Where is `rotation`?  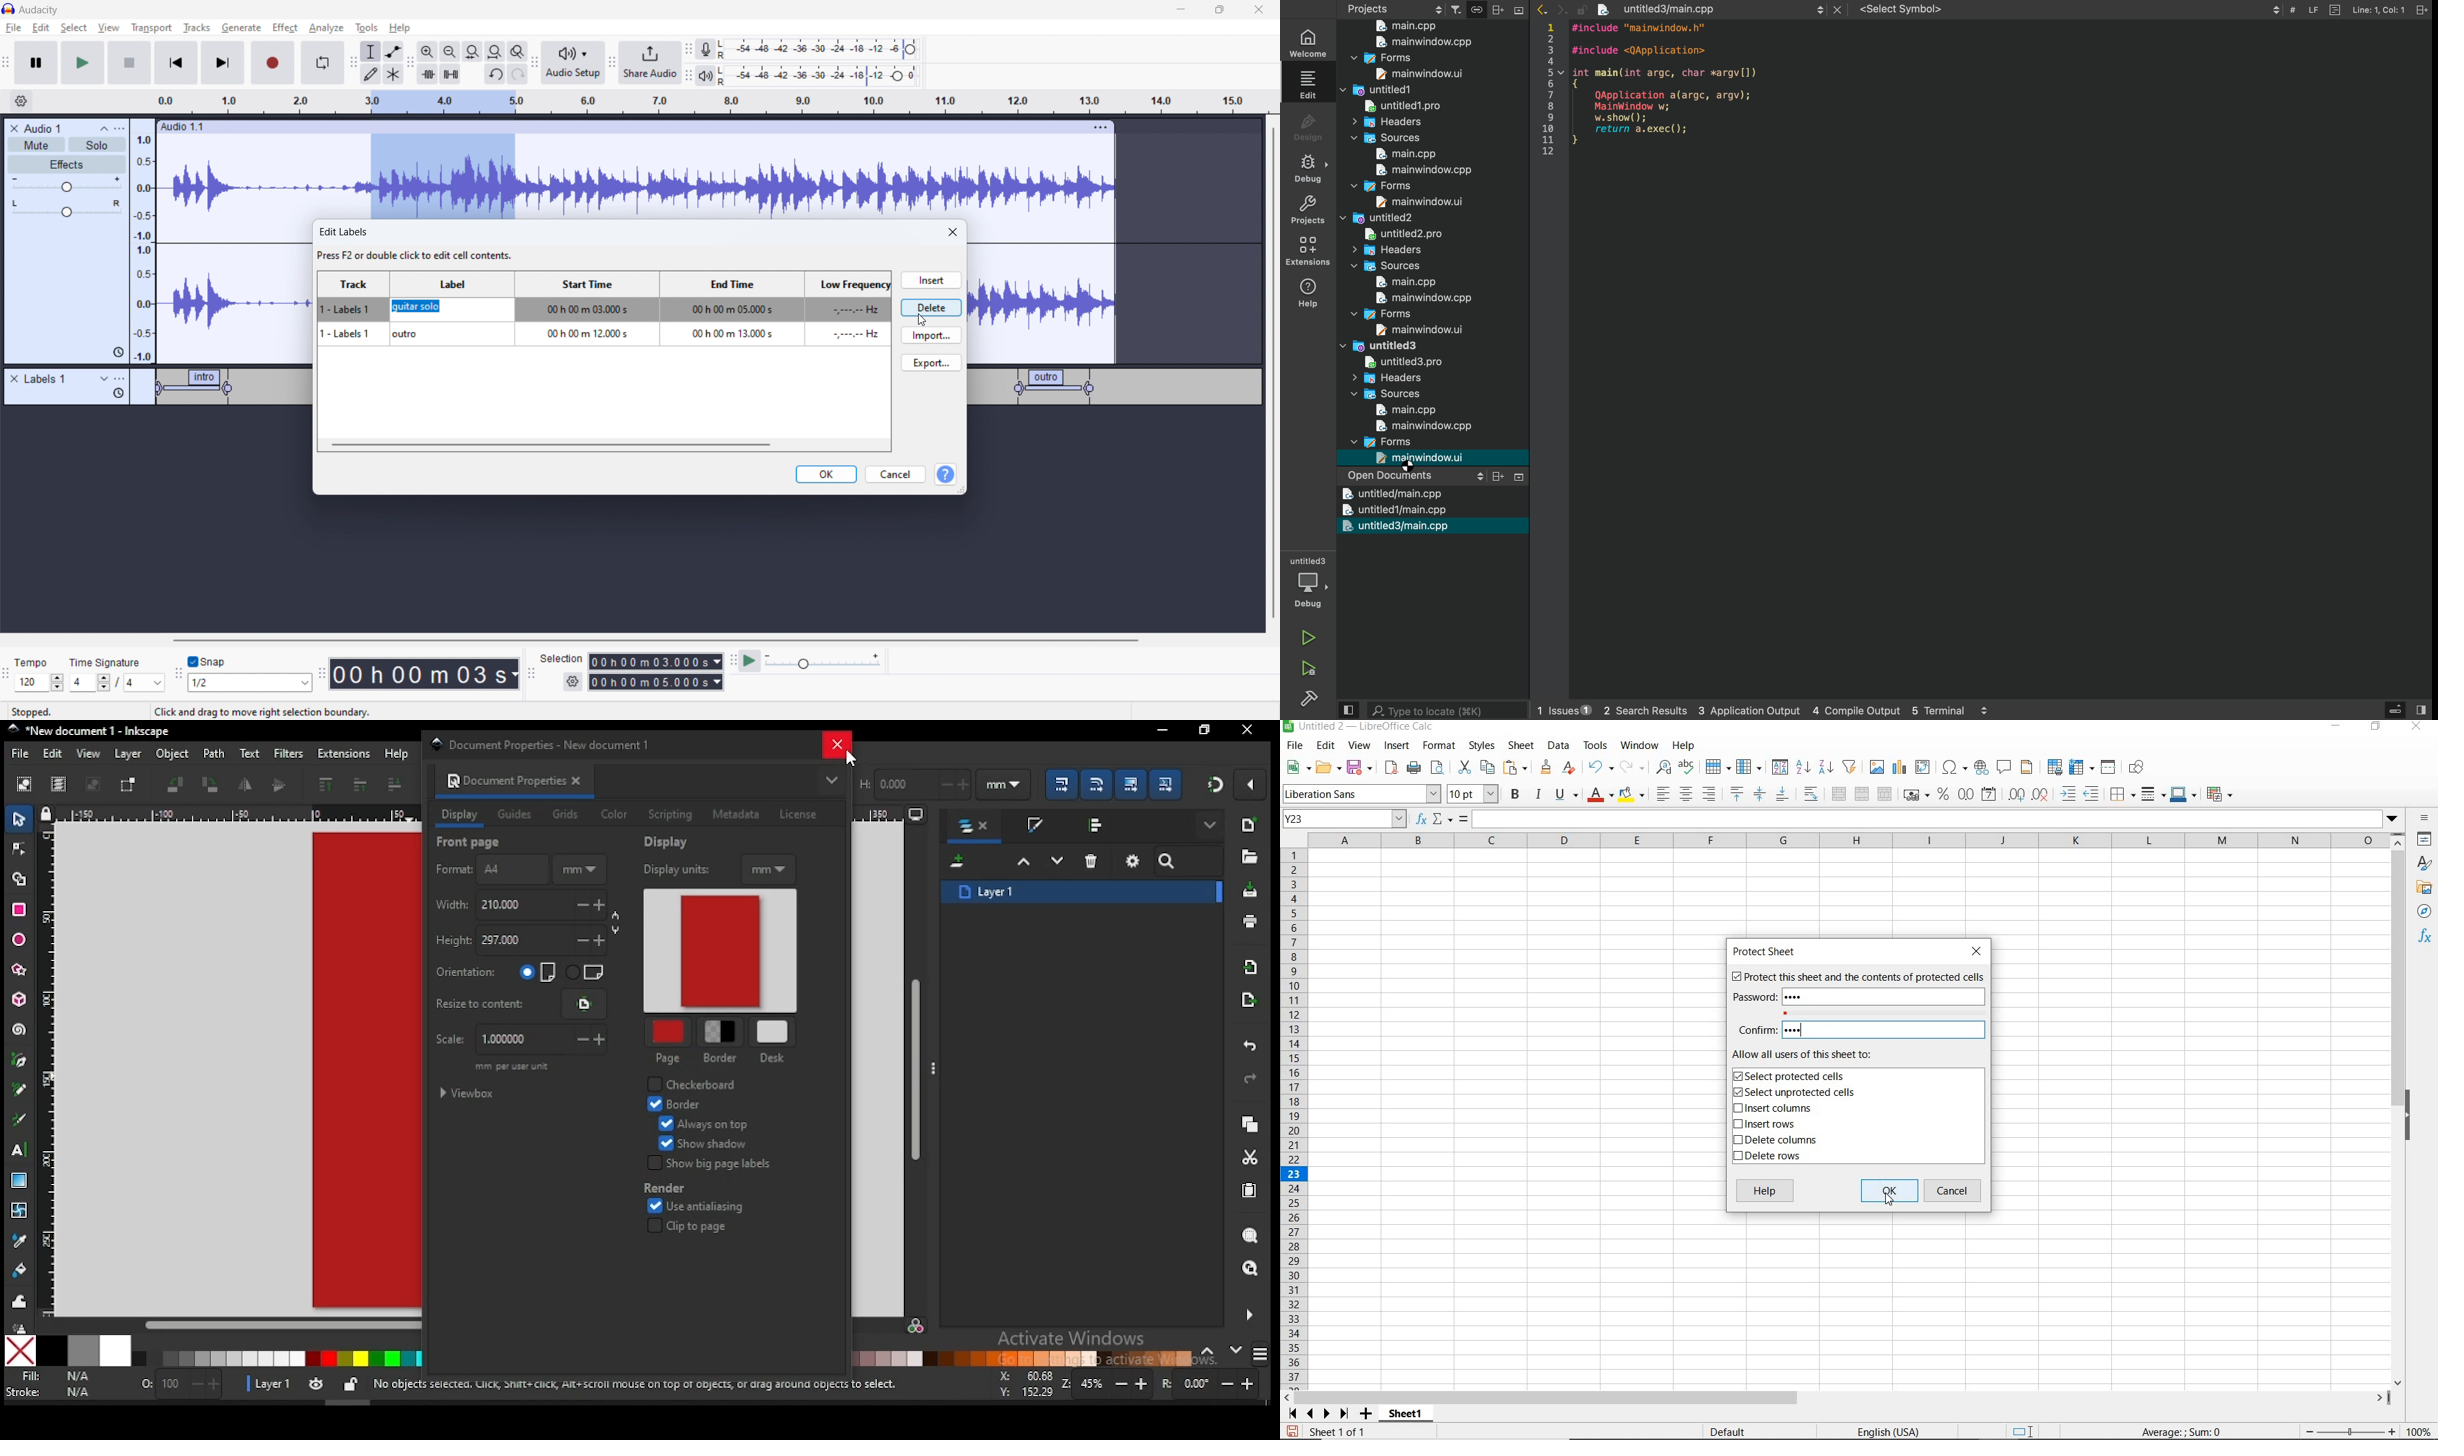
rotation is located at coordinates (1214, 1384).